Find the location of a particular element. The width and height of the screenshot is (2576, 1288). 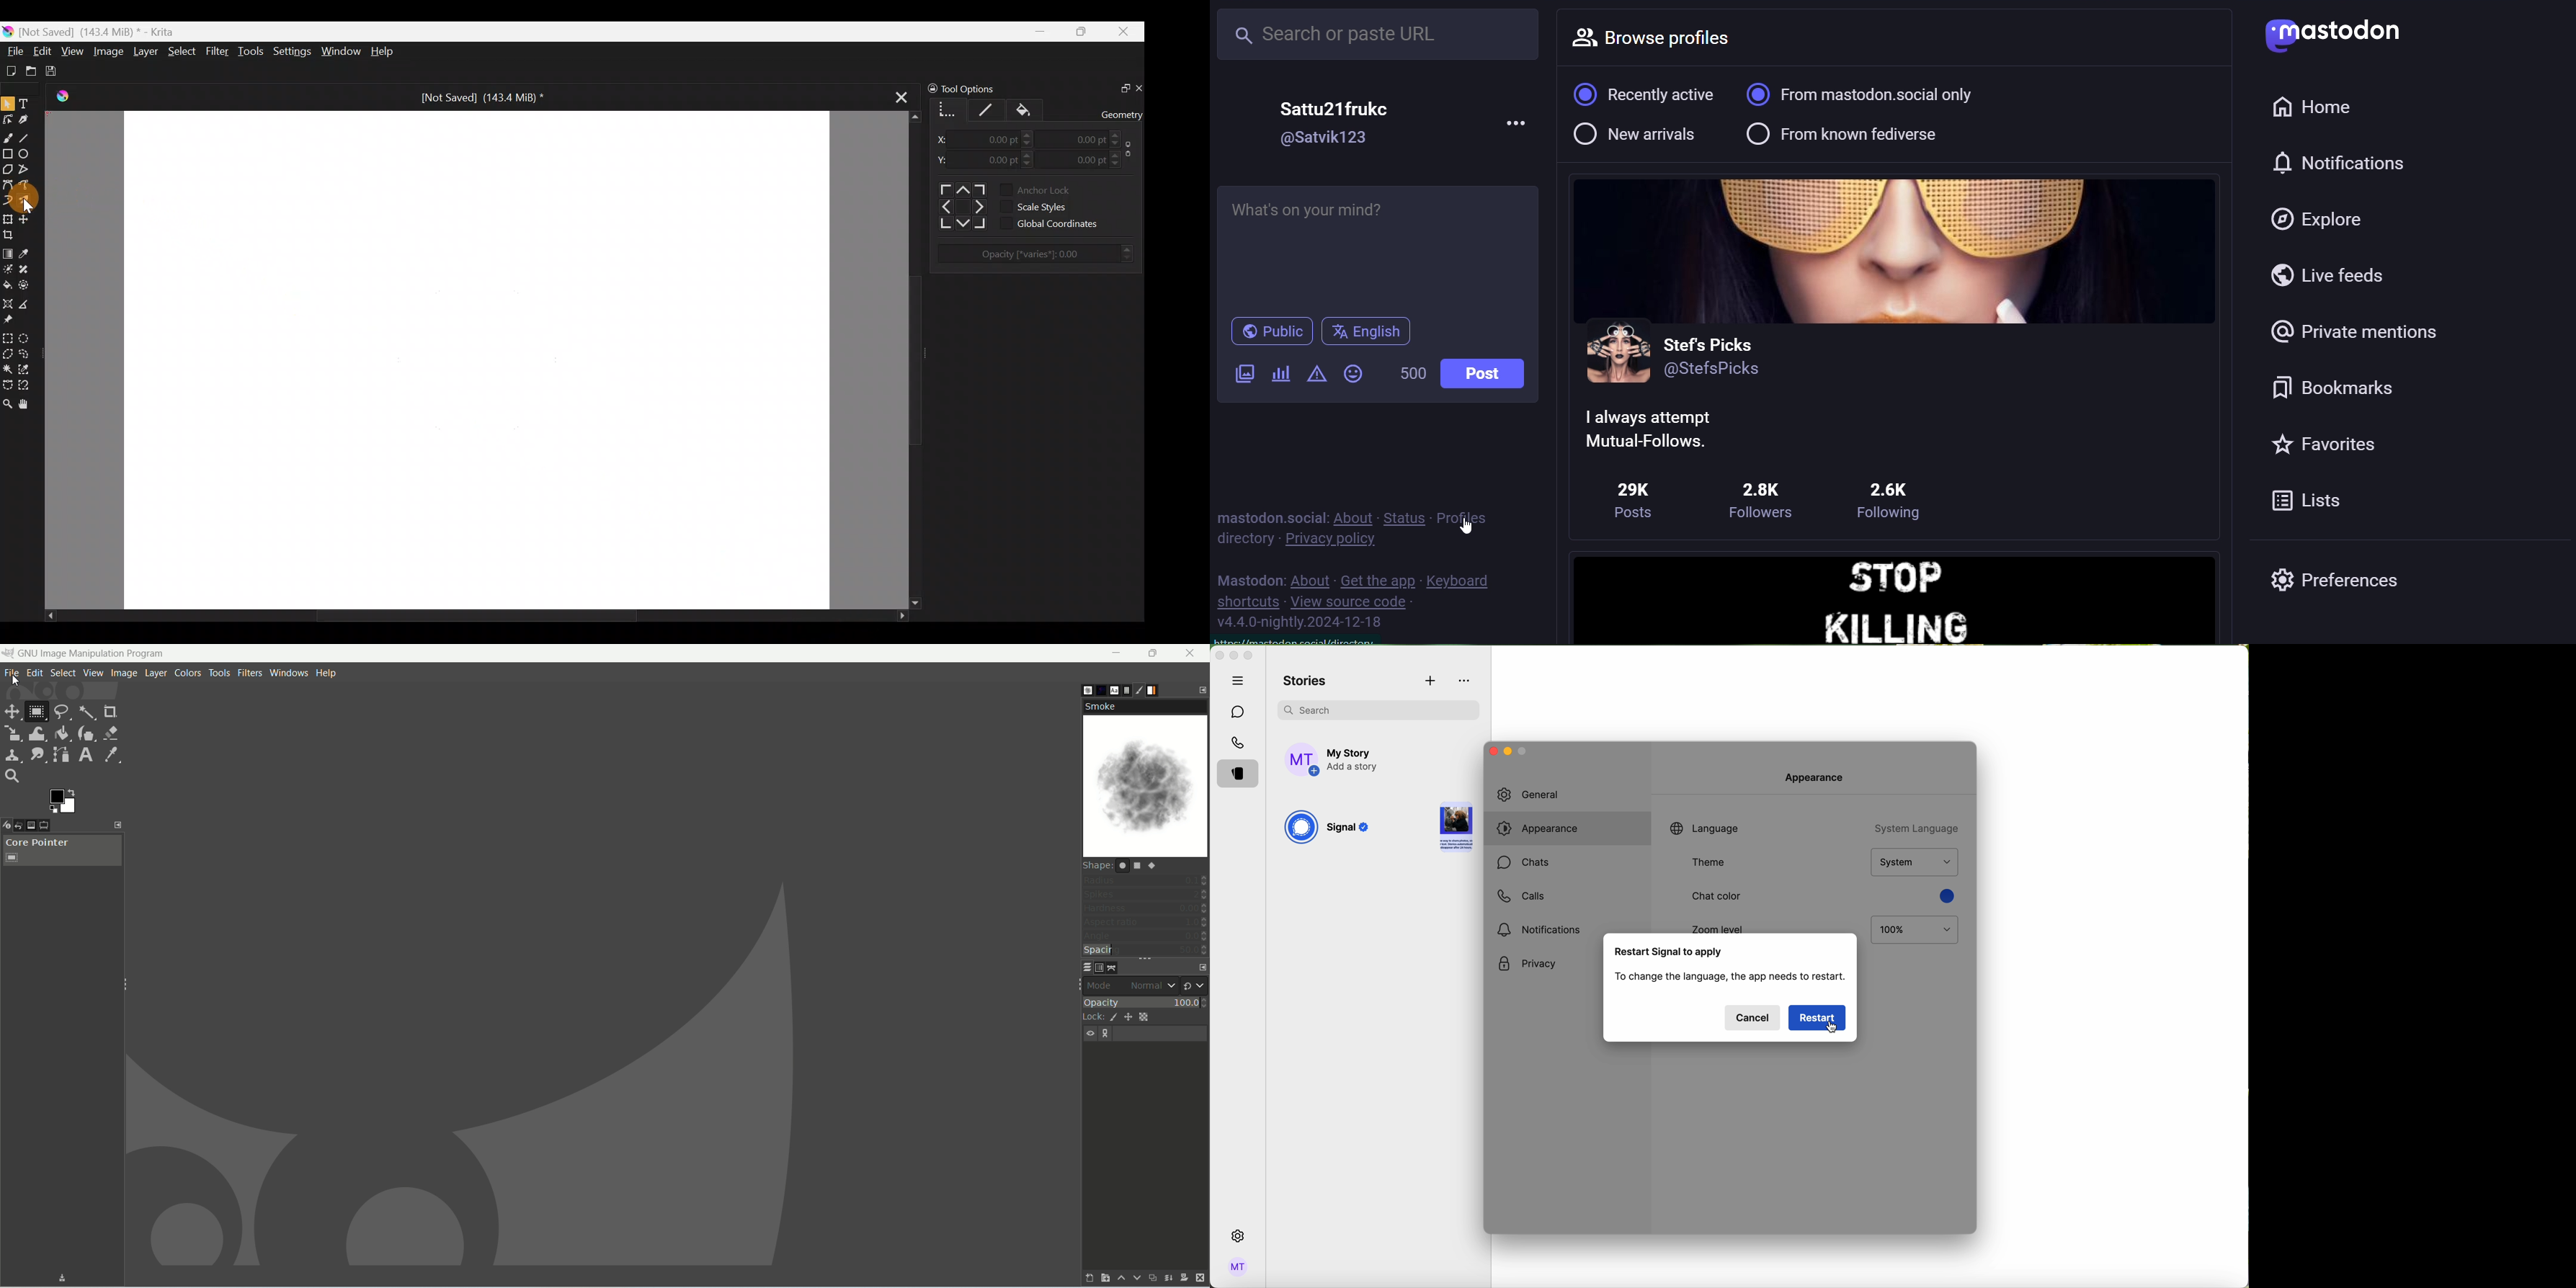

Measure the distance between two points is located at coordinates (29, 303).